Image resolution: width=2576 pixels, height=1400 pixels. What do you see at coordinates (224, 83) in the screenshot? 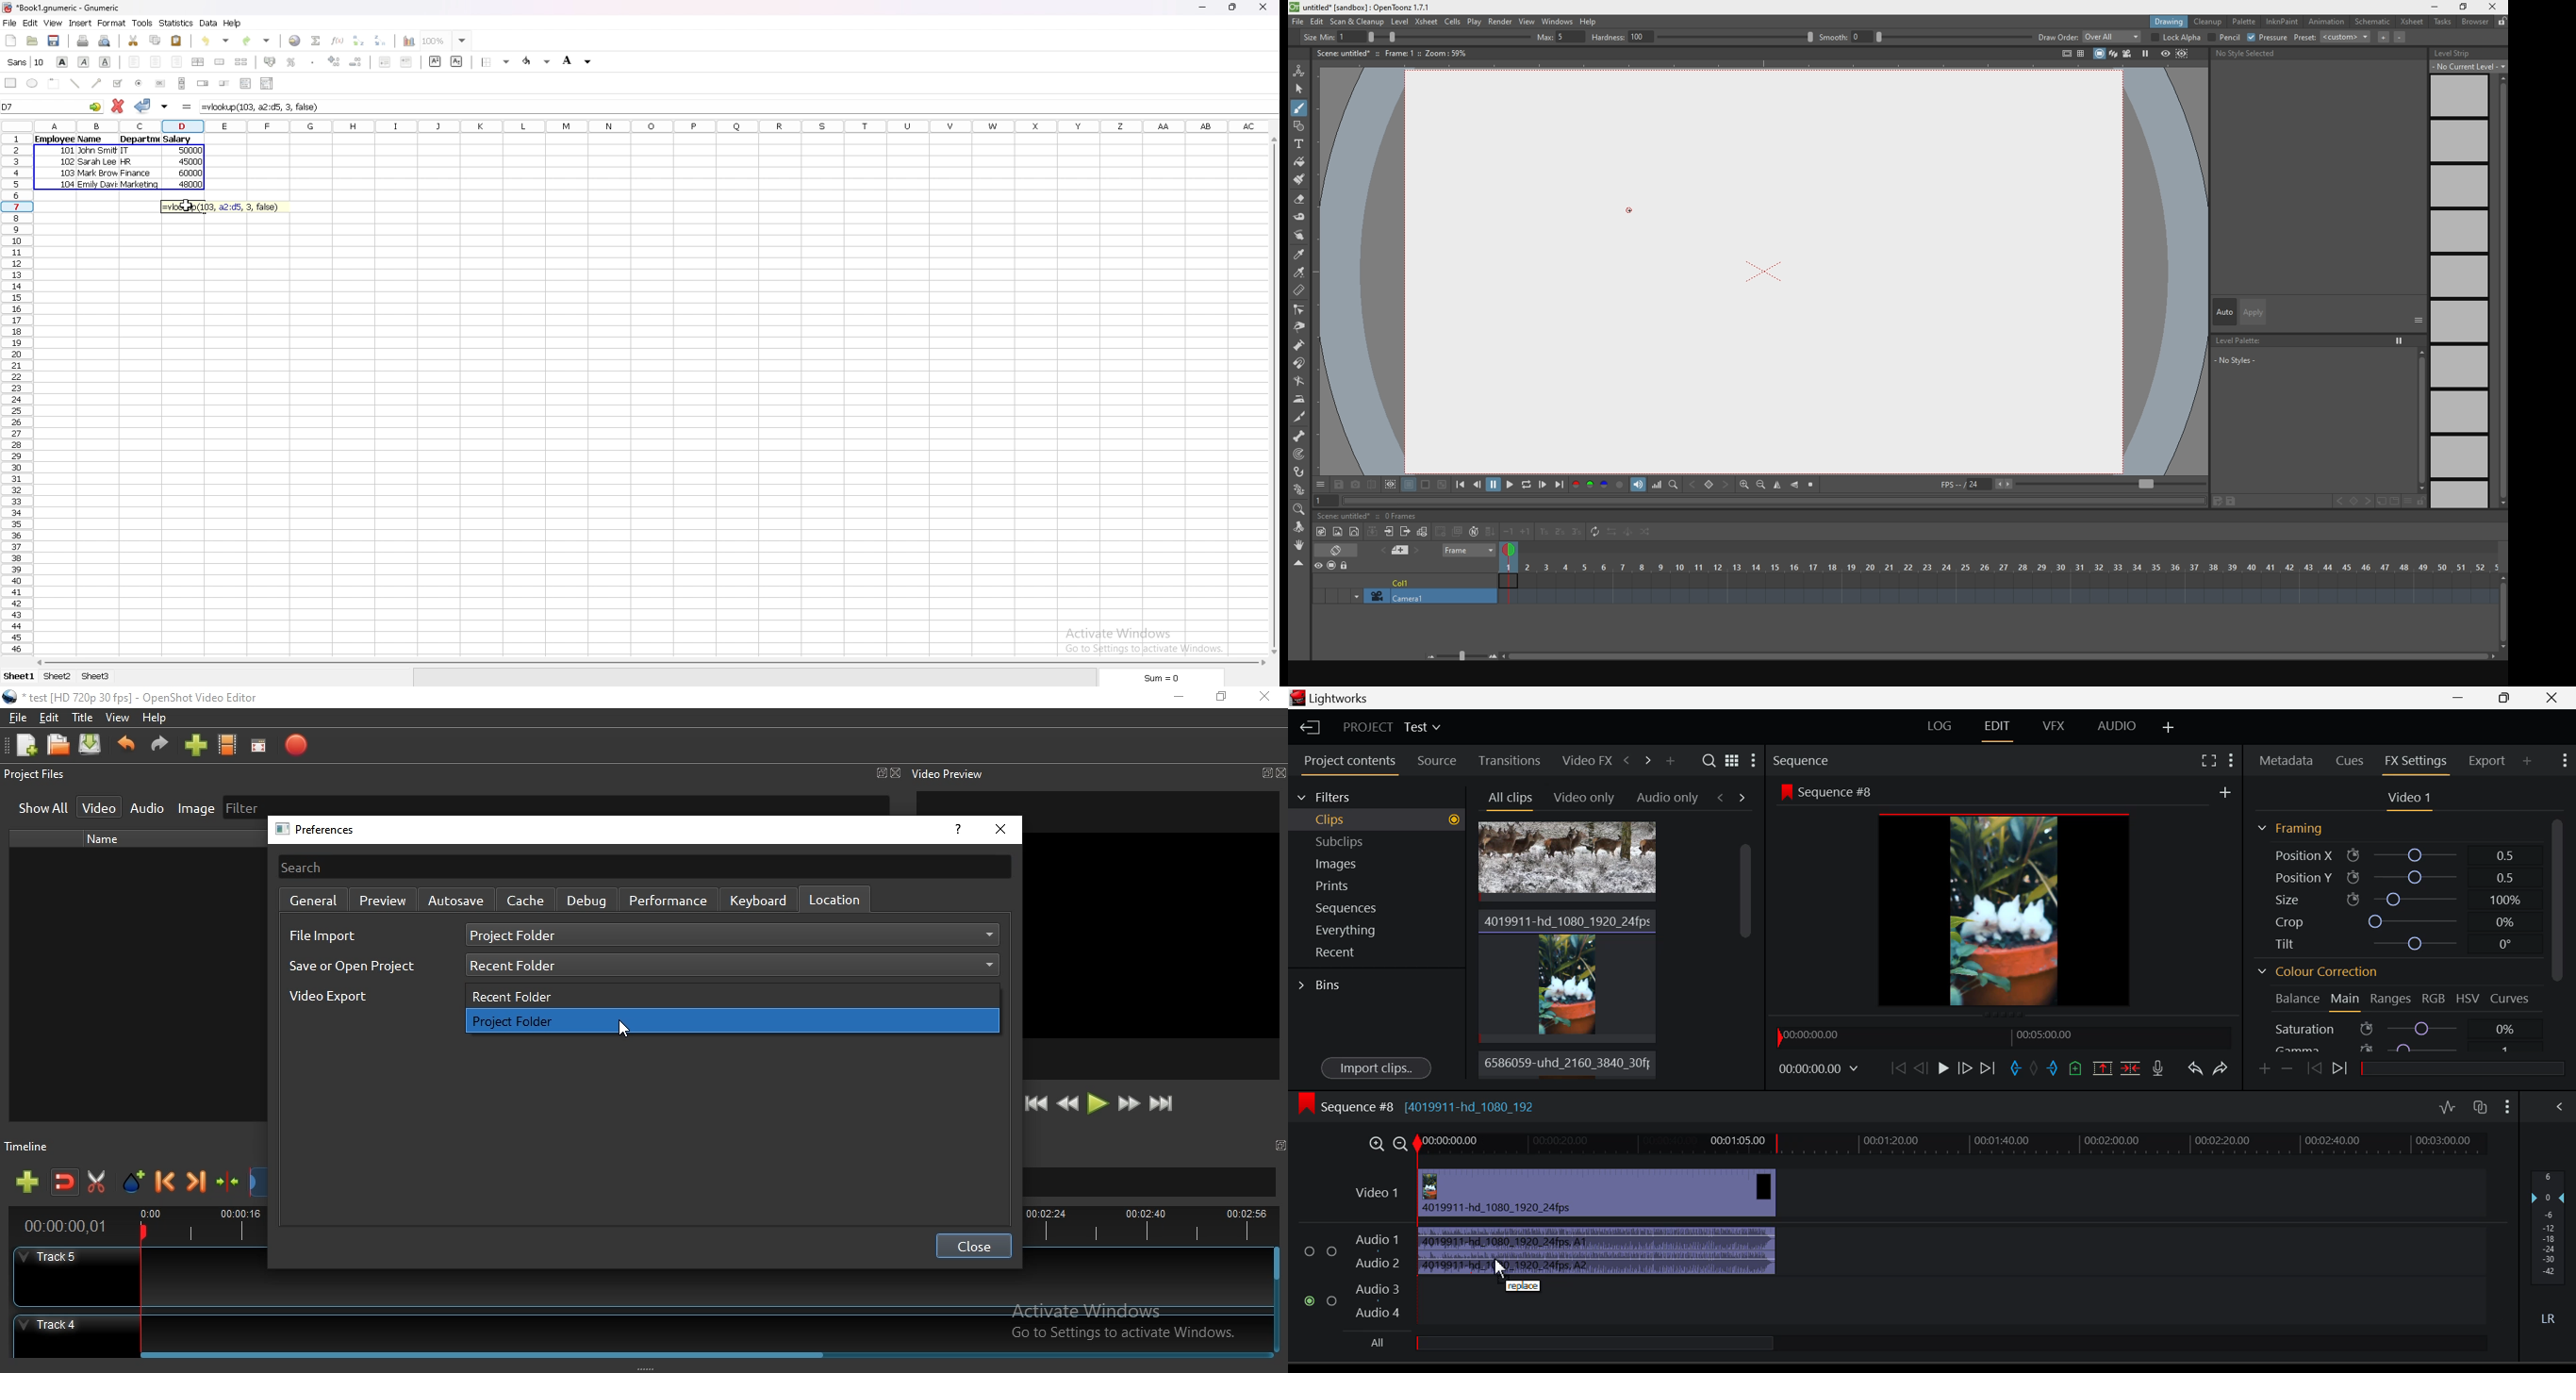
I see `slider` at bounding box center [224, 83].